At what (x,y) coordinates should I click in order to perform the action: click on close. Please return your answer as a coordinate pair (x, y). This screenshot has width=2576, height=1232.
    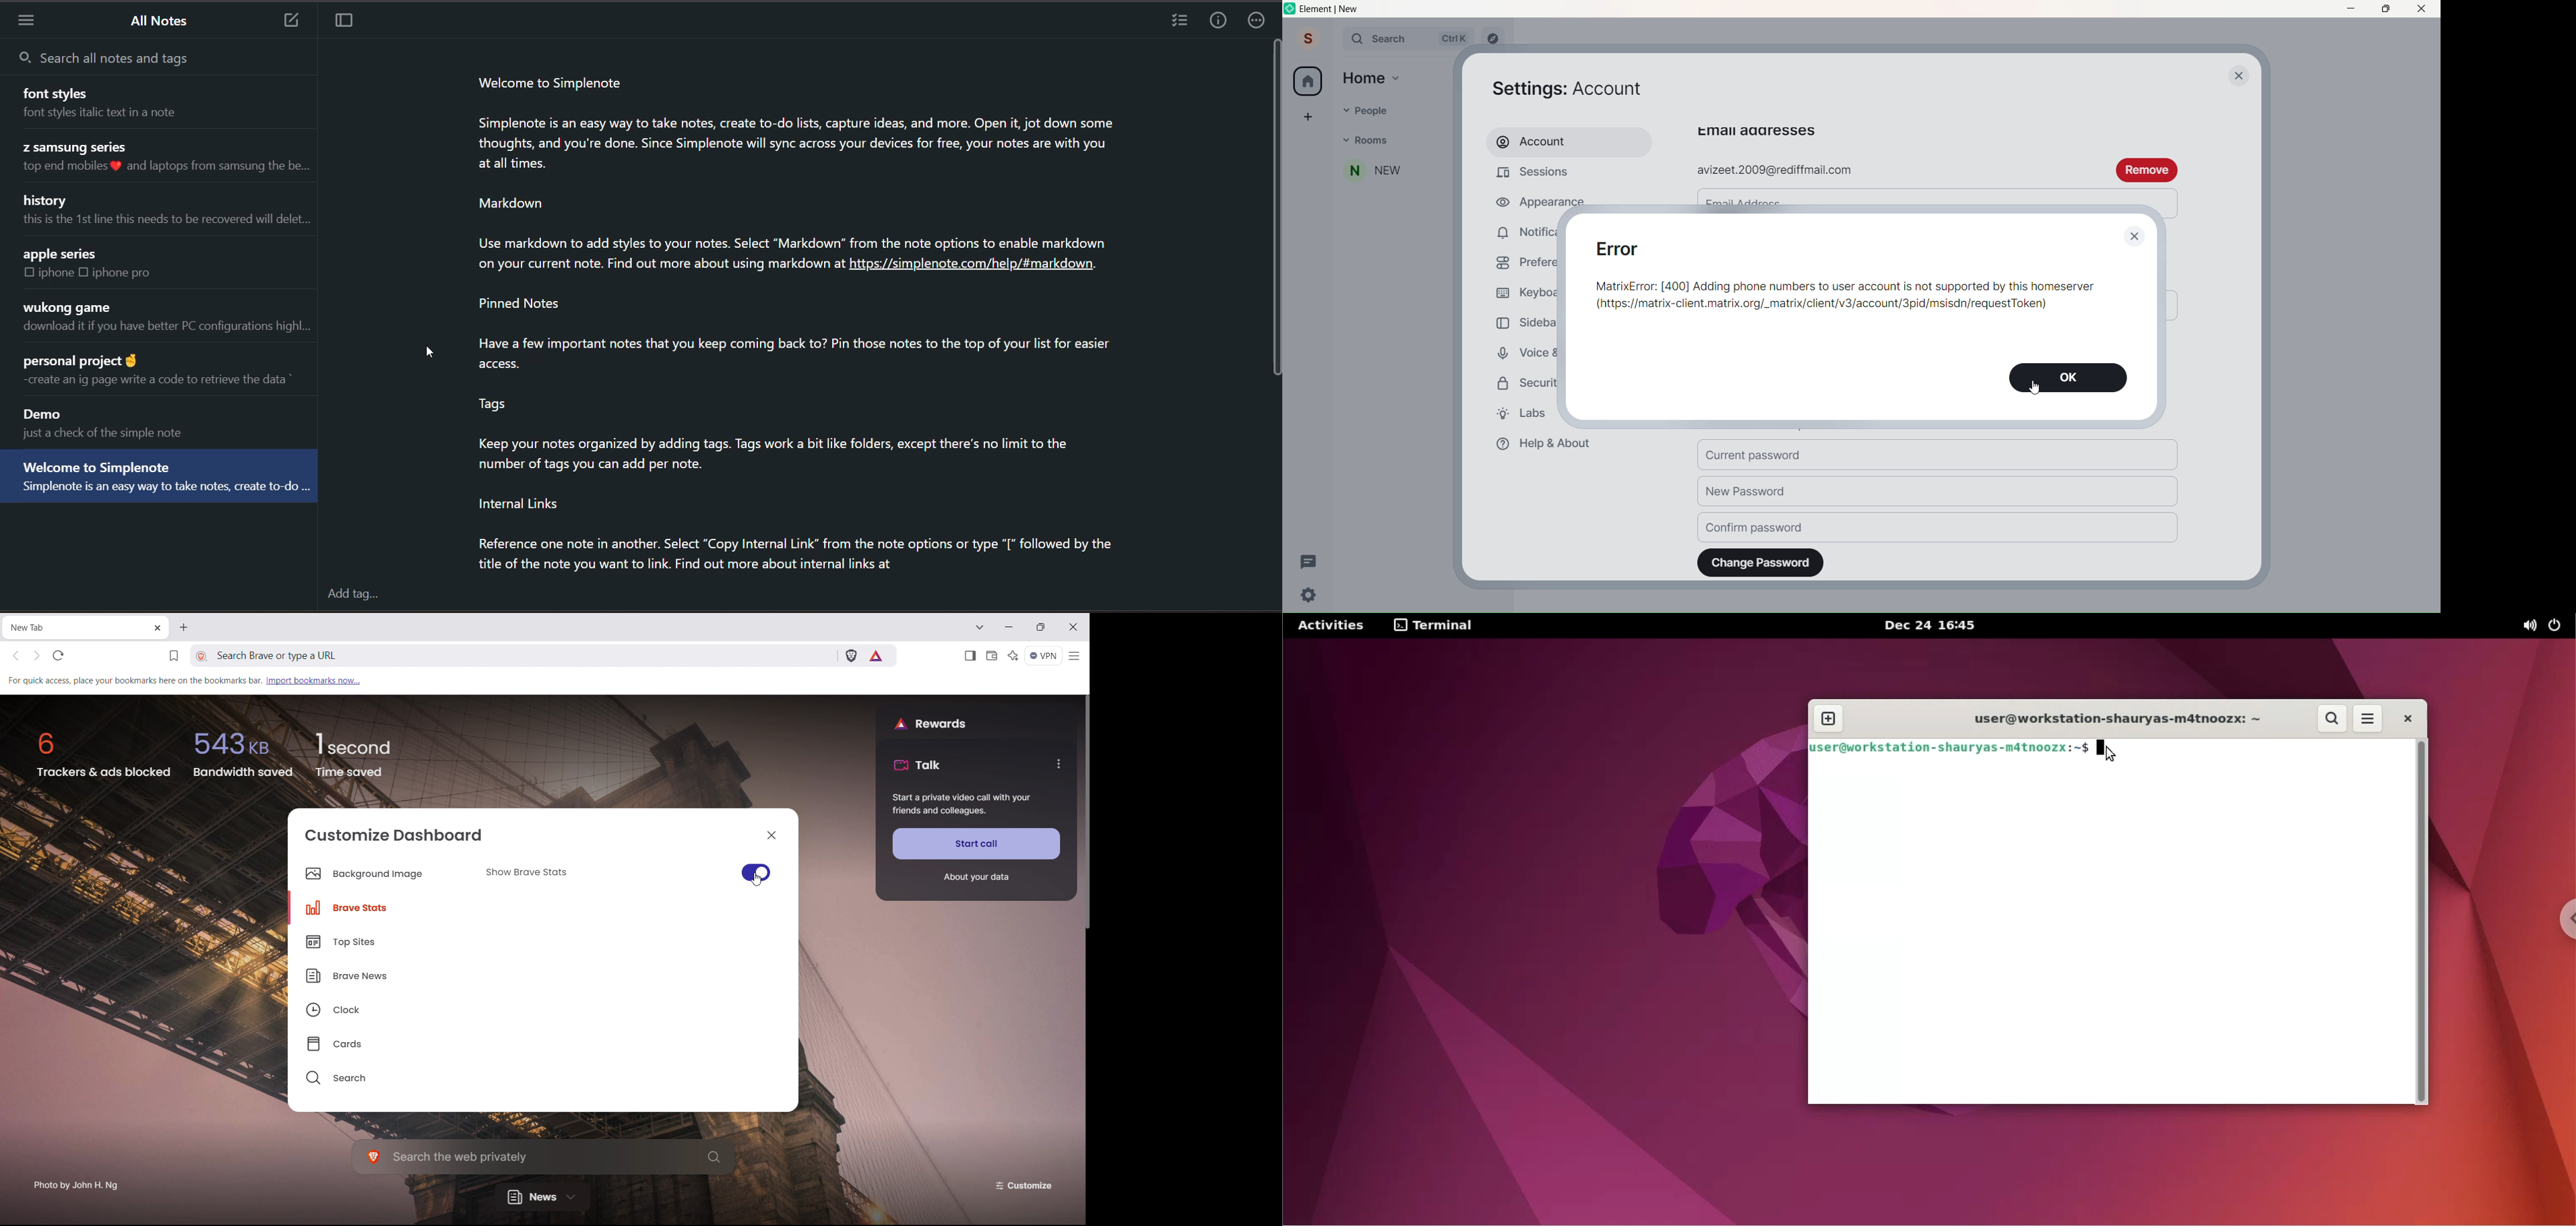
    Looking at the image, I should click on (1072, 627).